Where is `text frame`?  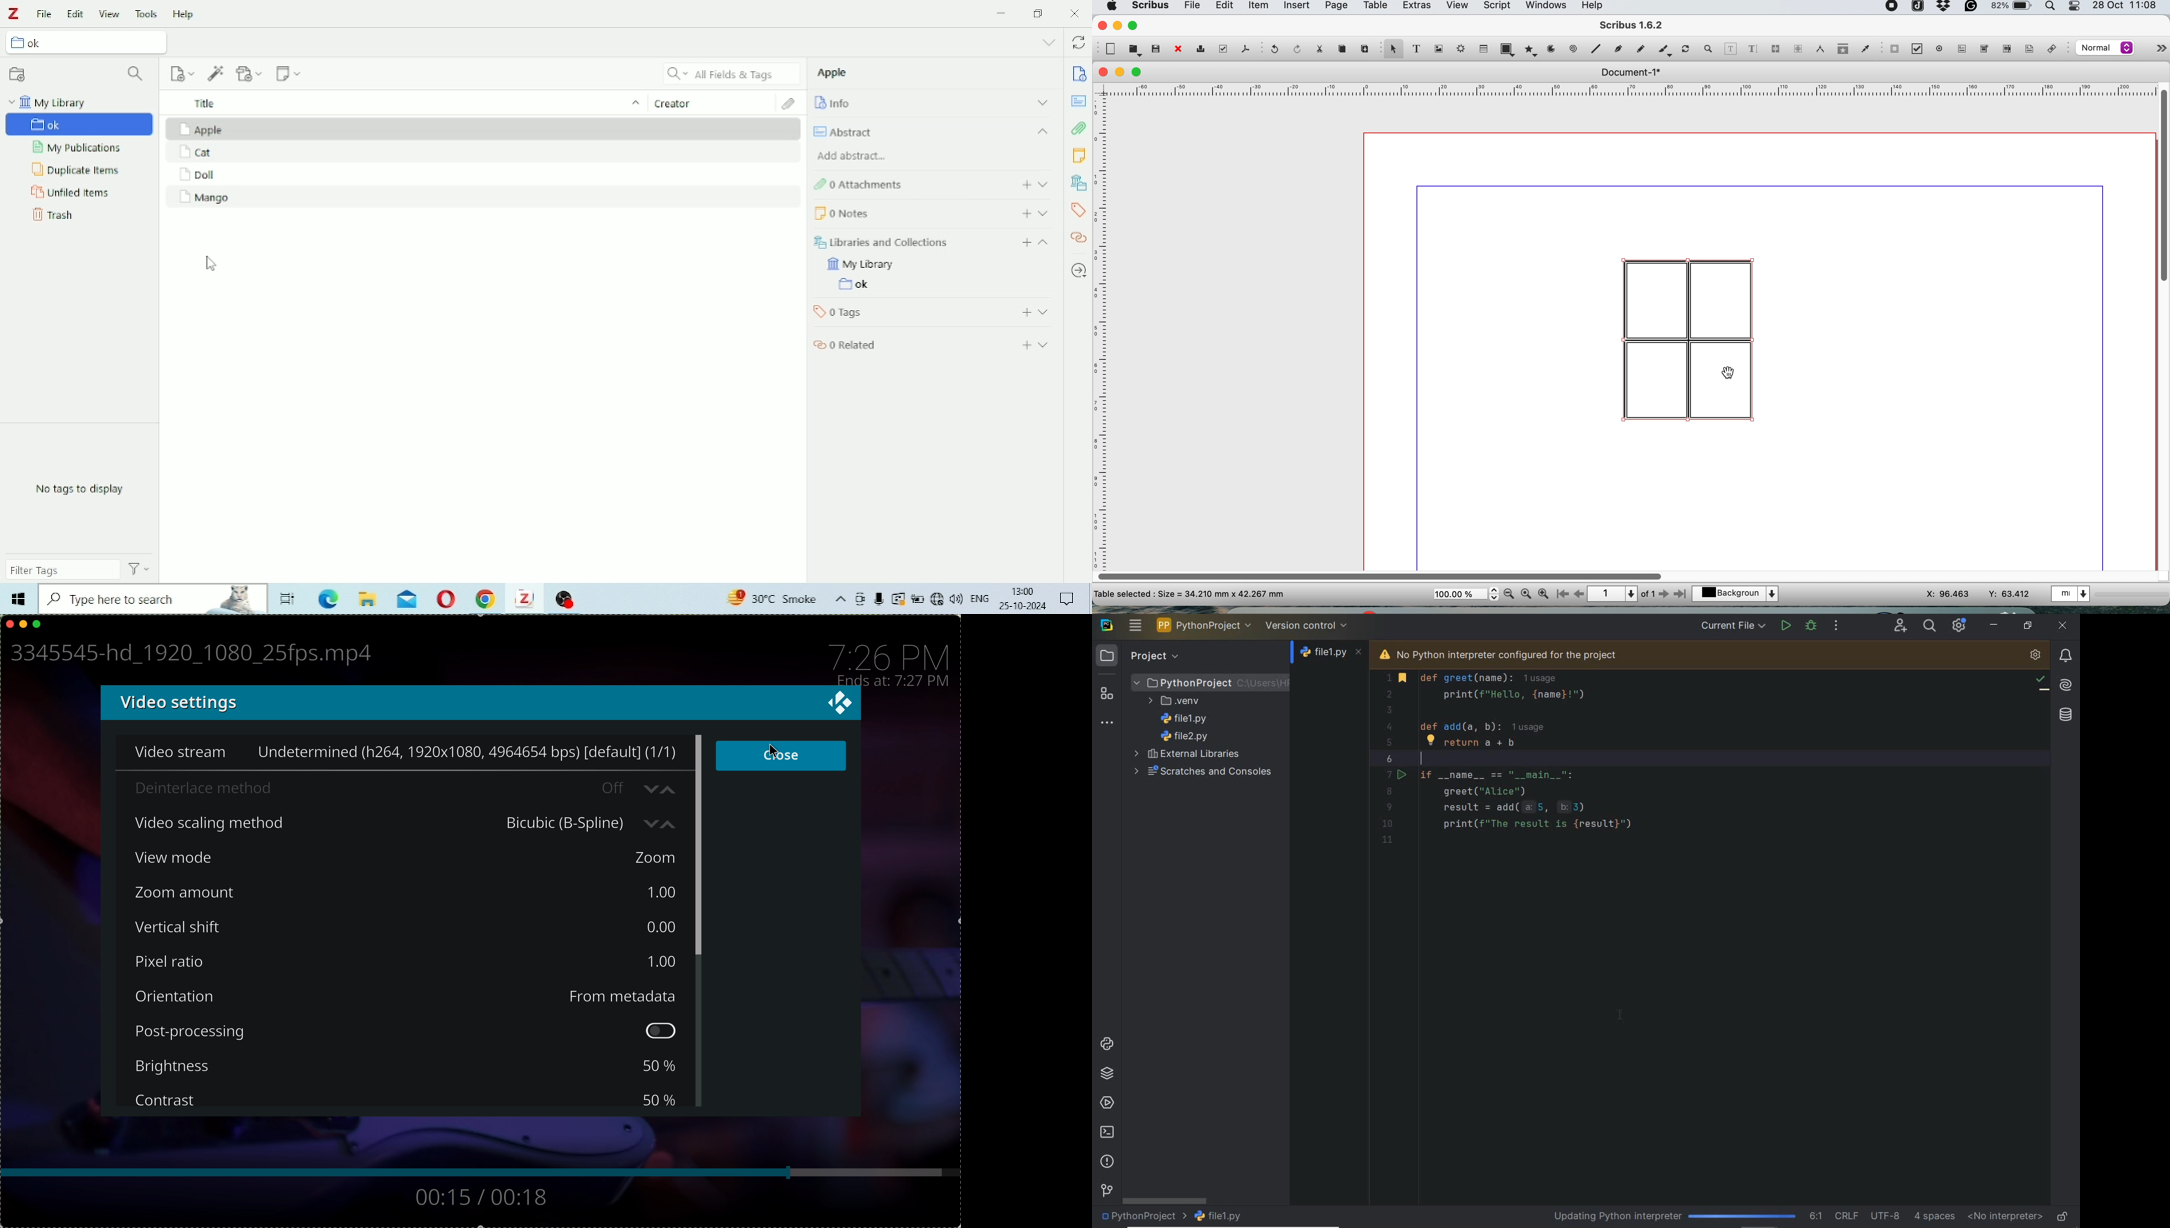 text frame is located at coordinates (1415, 50).